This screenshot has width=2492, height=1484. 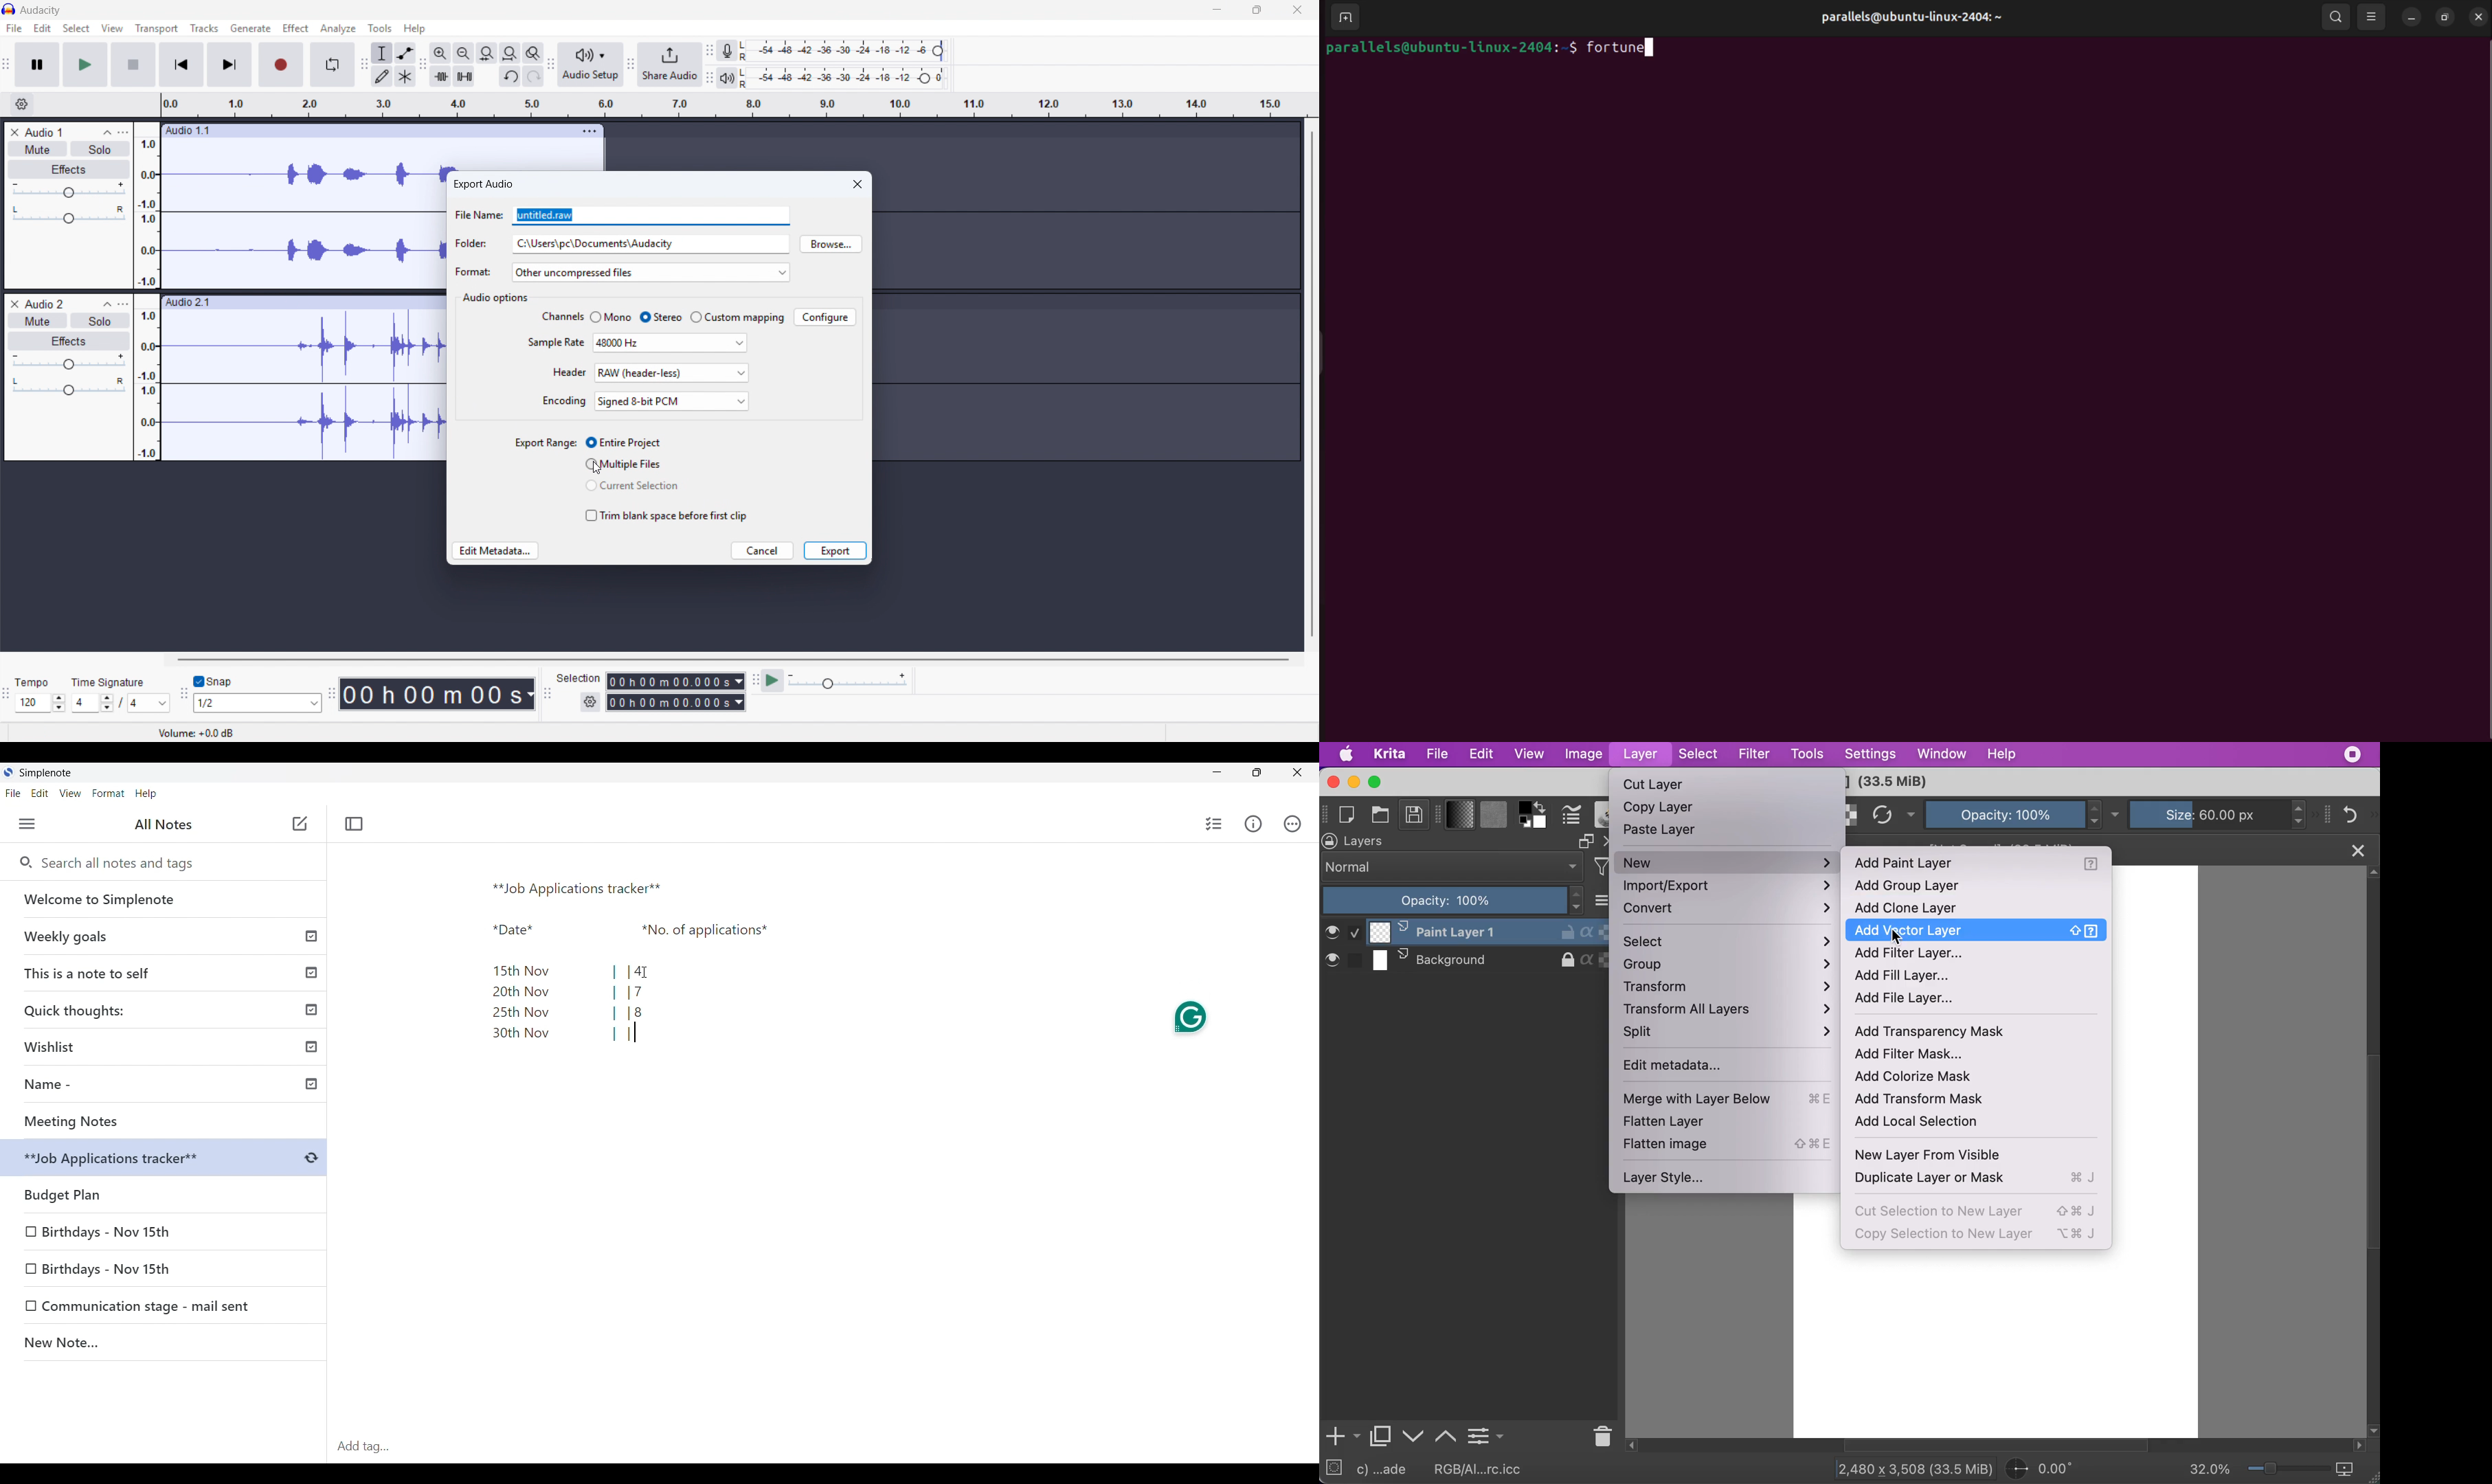 What do you see at coordinates (164, 1345) in the screenshot?
I see `New Note..` at bounding box center [164, 1345].